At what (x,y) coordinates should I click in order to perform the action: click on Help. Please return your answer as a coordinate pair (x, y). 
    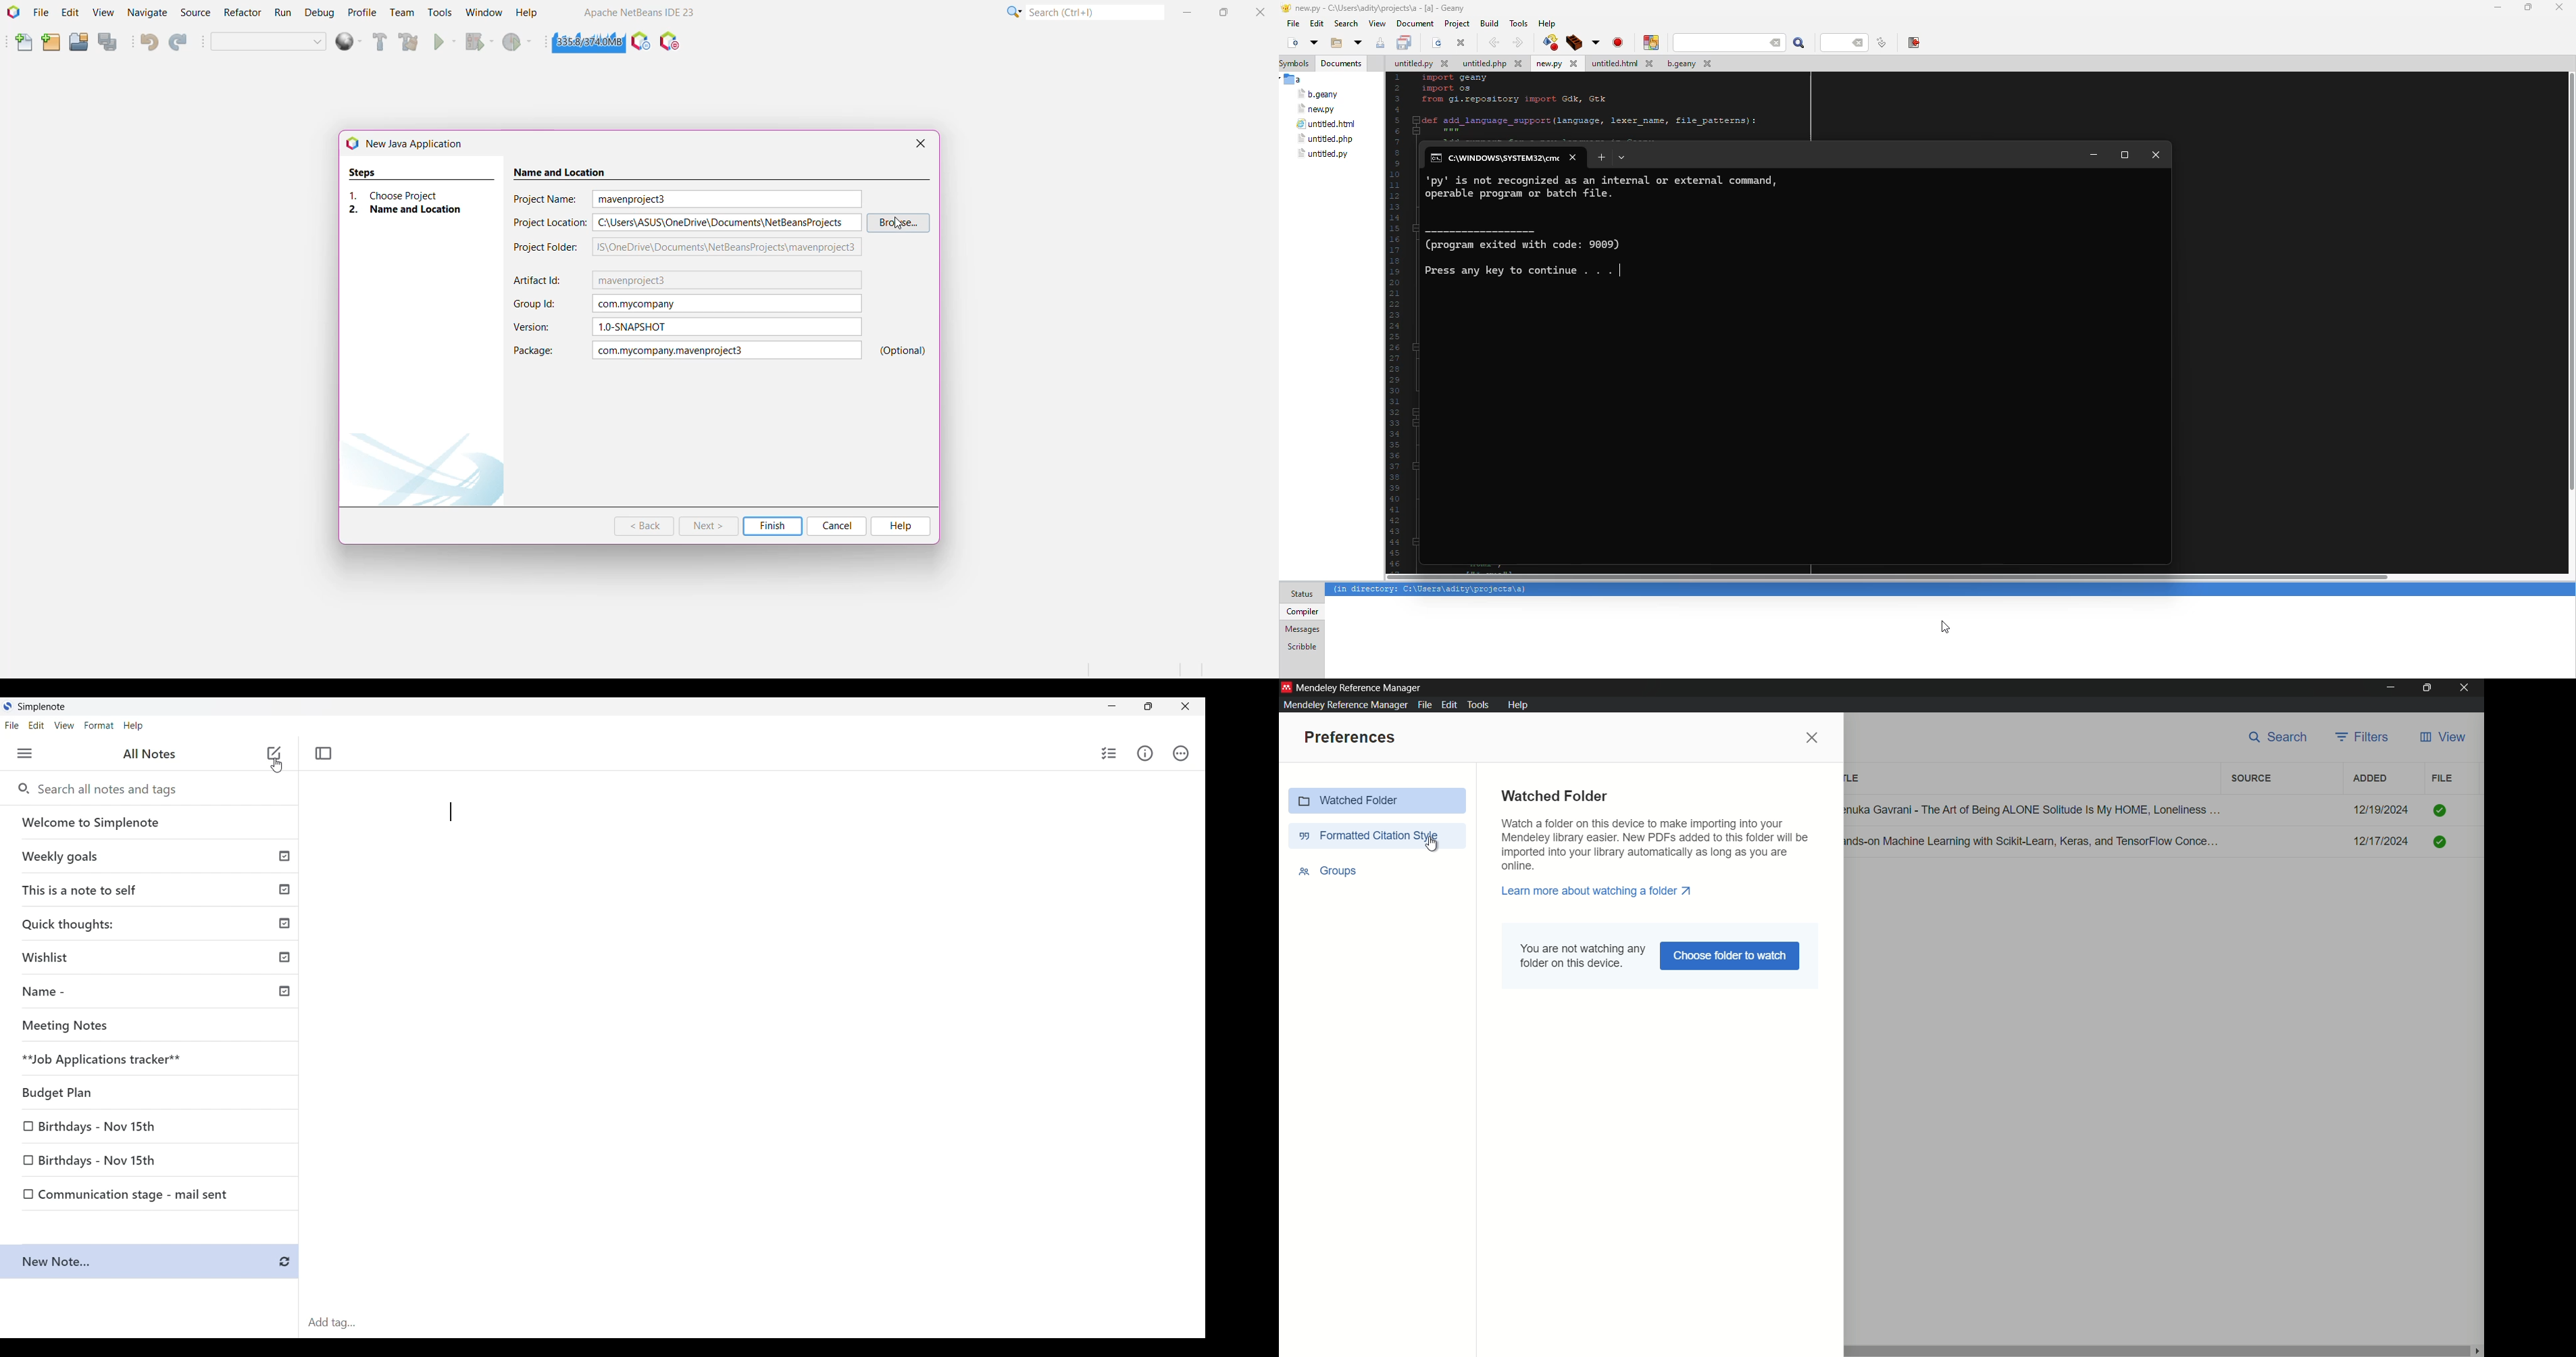
    Looking at the image, I should click on (134, 726).